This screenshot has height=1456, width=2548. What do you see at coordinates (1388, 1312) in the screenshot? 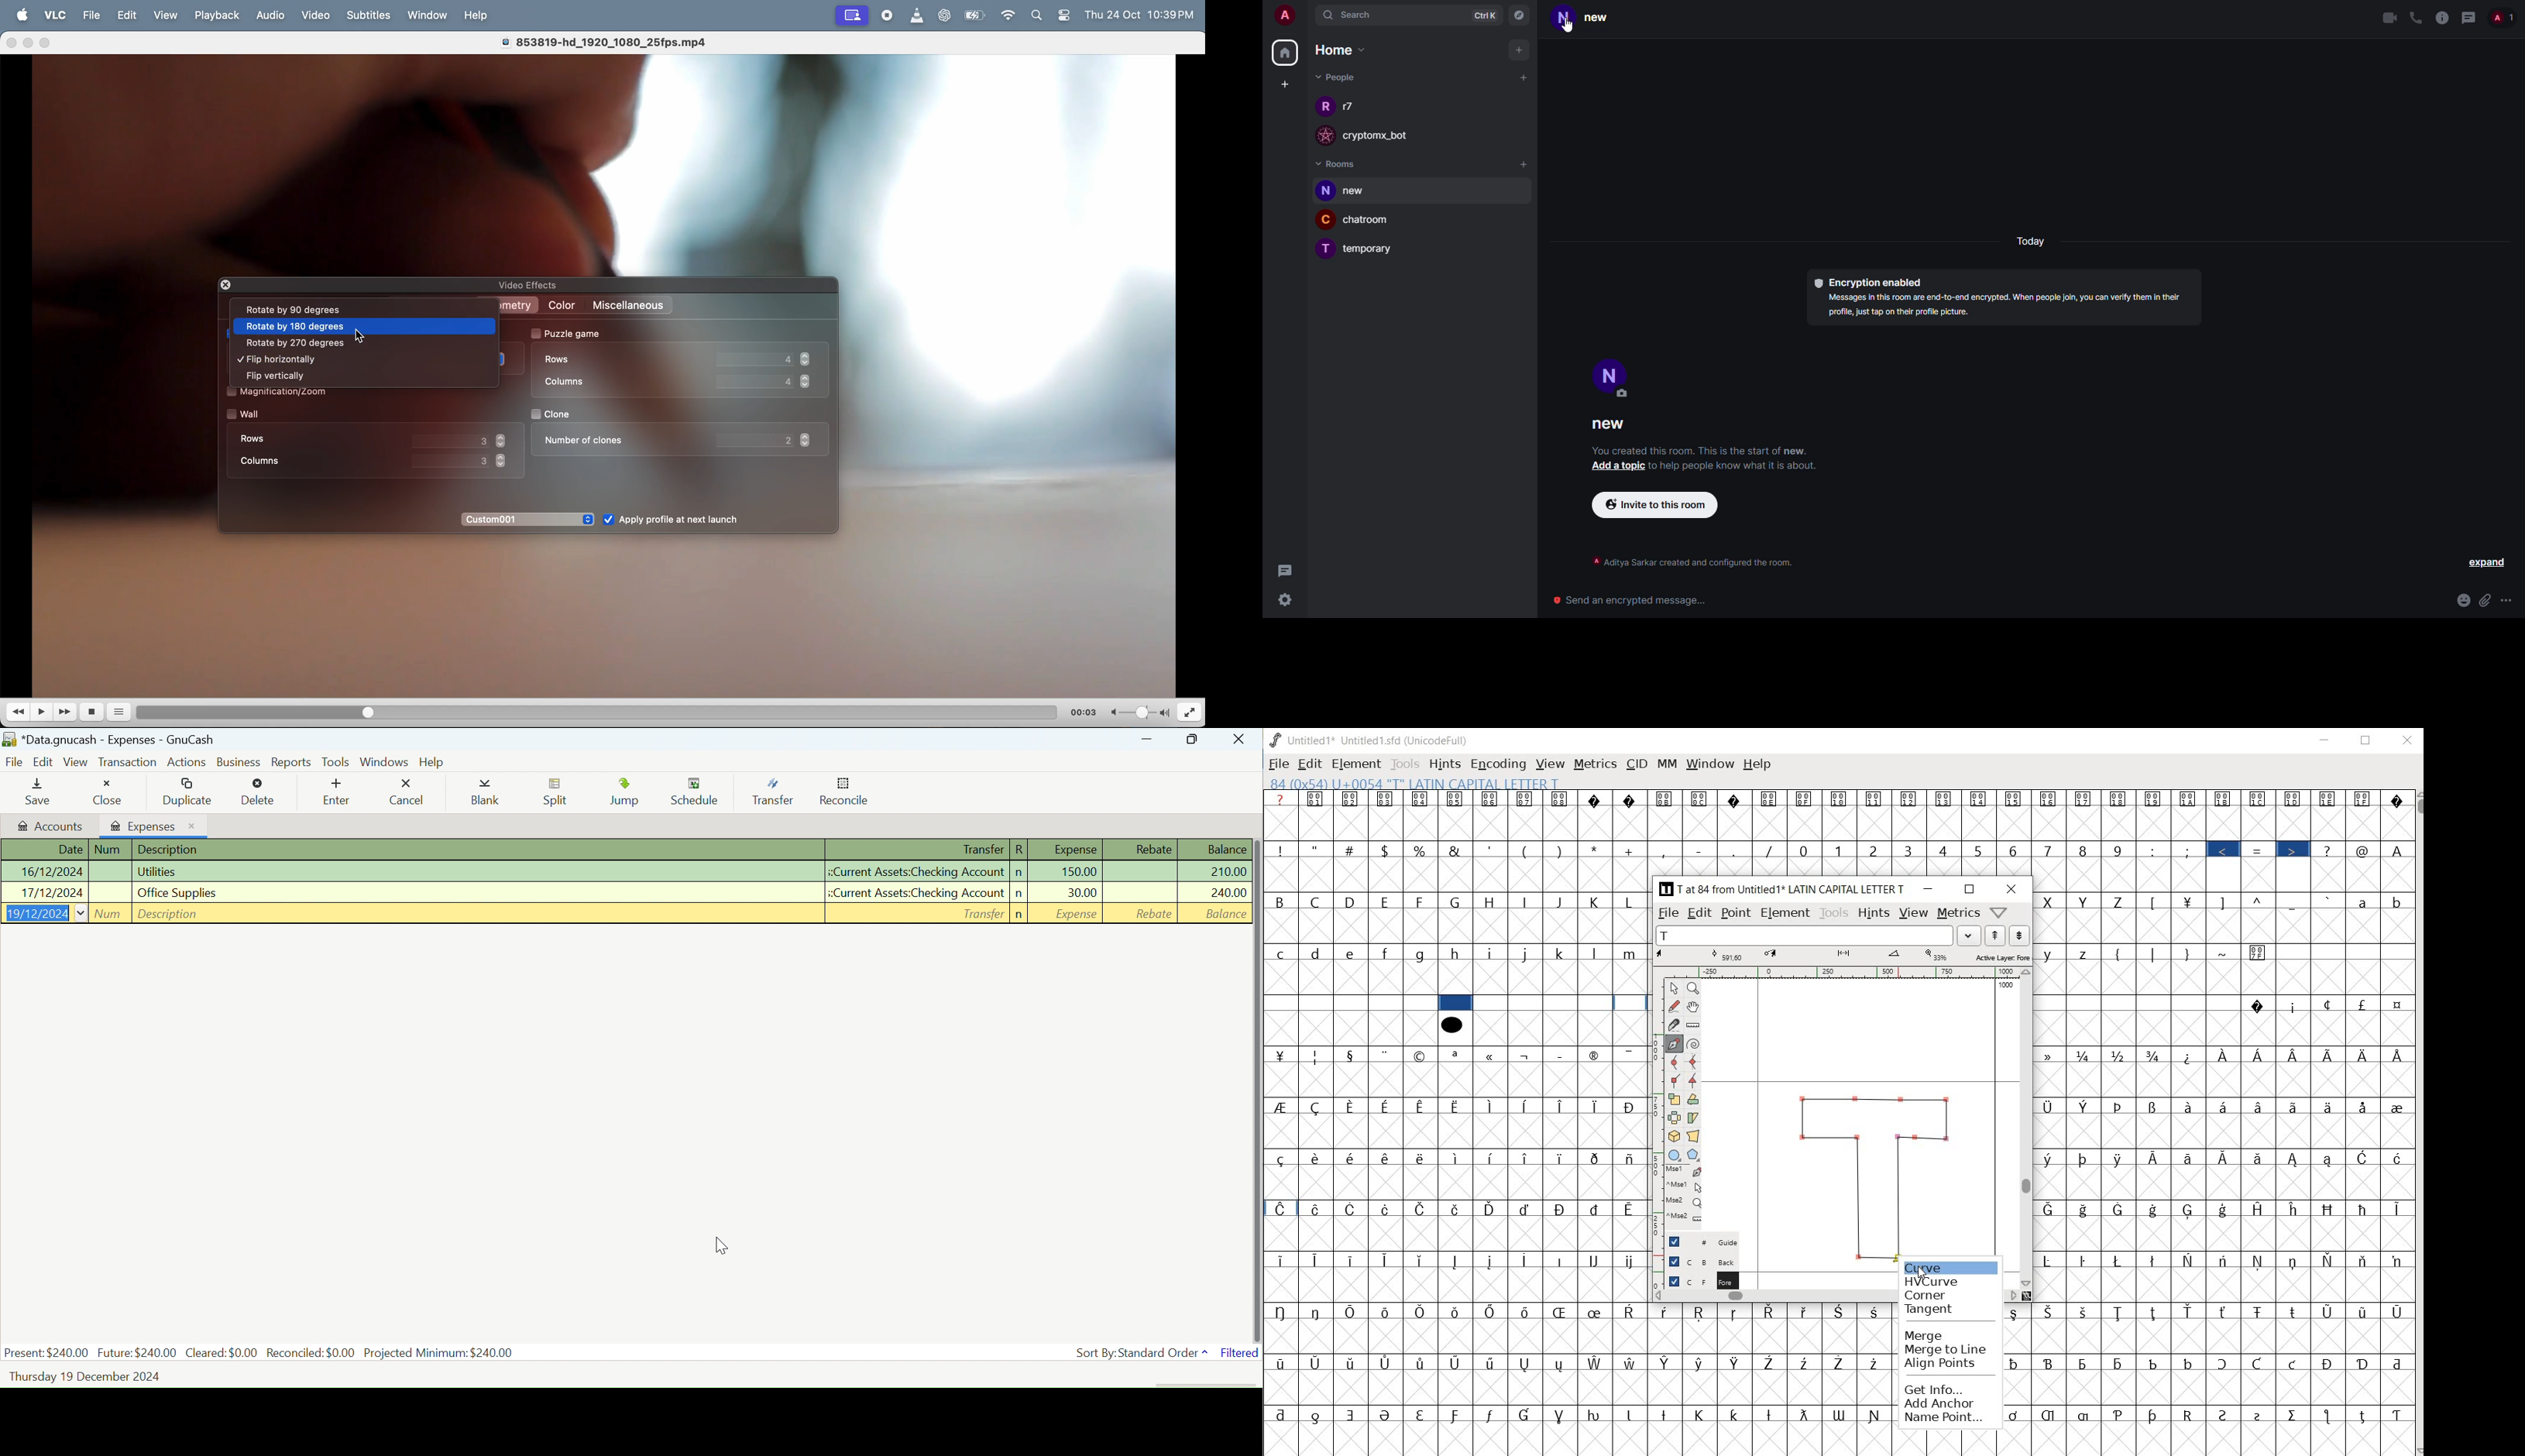
I see `Symbol` at bounding box center [1388, 1312].